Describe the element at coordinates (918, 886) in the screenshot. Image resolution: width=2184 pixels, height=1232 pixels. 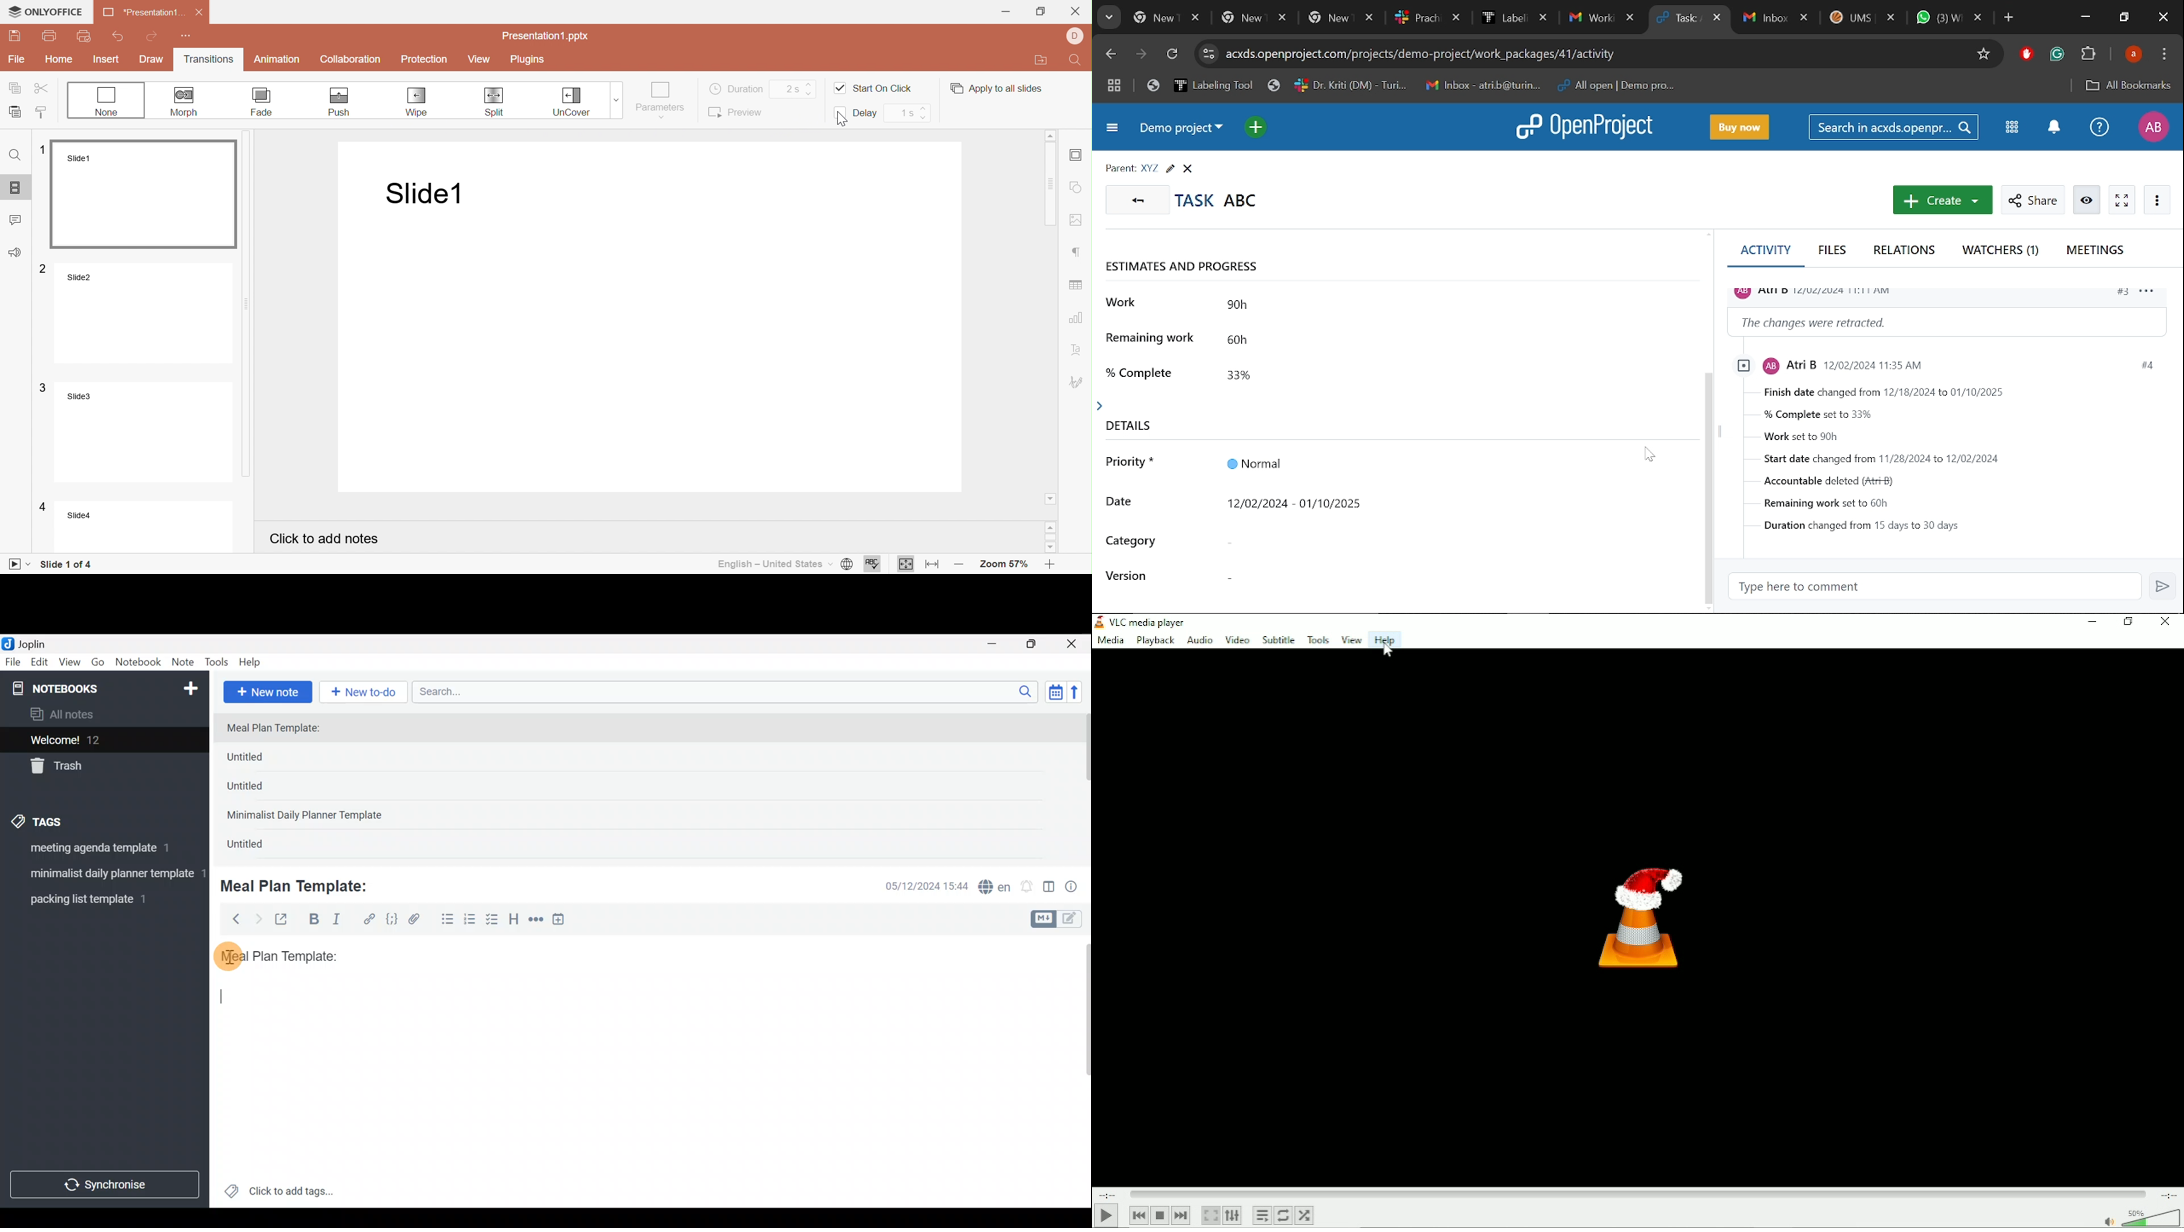
I see `Date & time` at that location.